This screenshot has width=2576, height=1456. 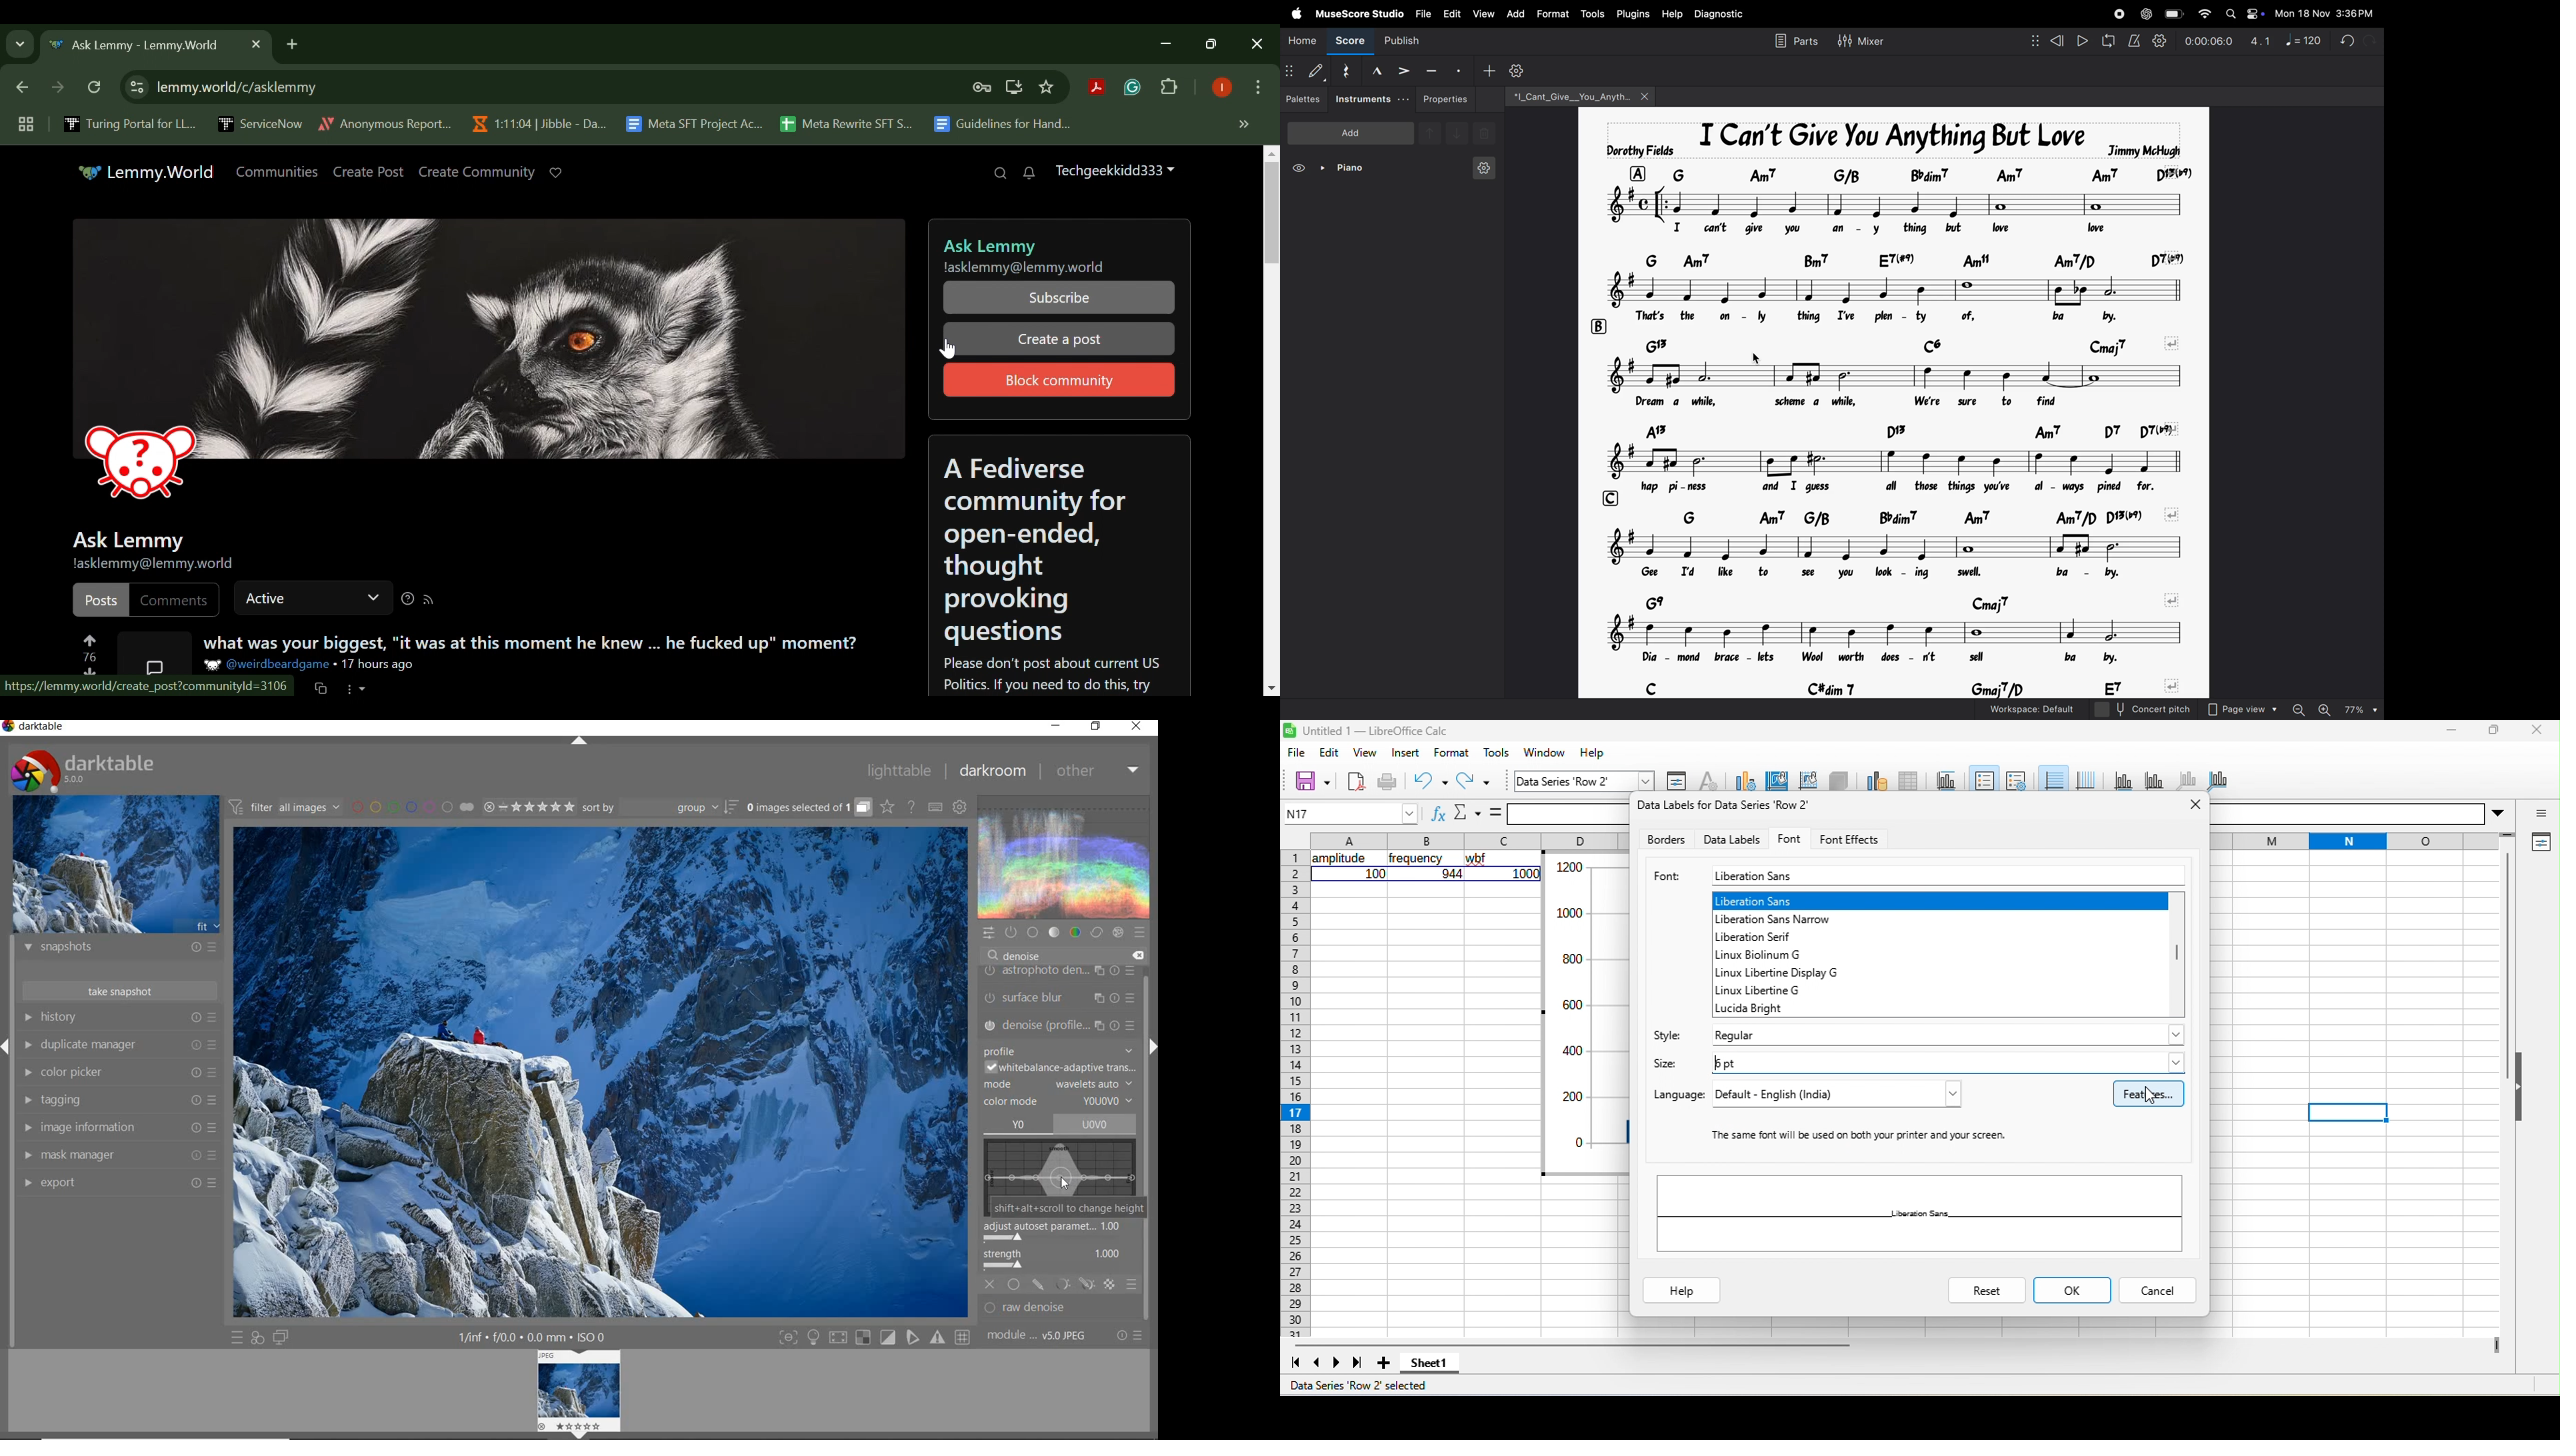 I want to click on vertical grid , so click(x=2090, y=775).